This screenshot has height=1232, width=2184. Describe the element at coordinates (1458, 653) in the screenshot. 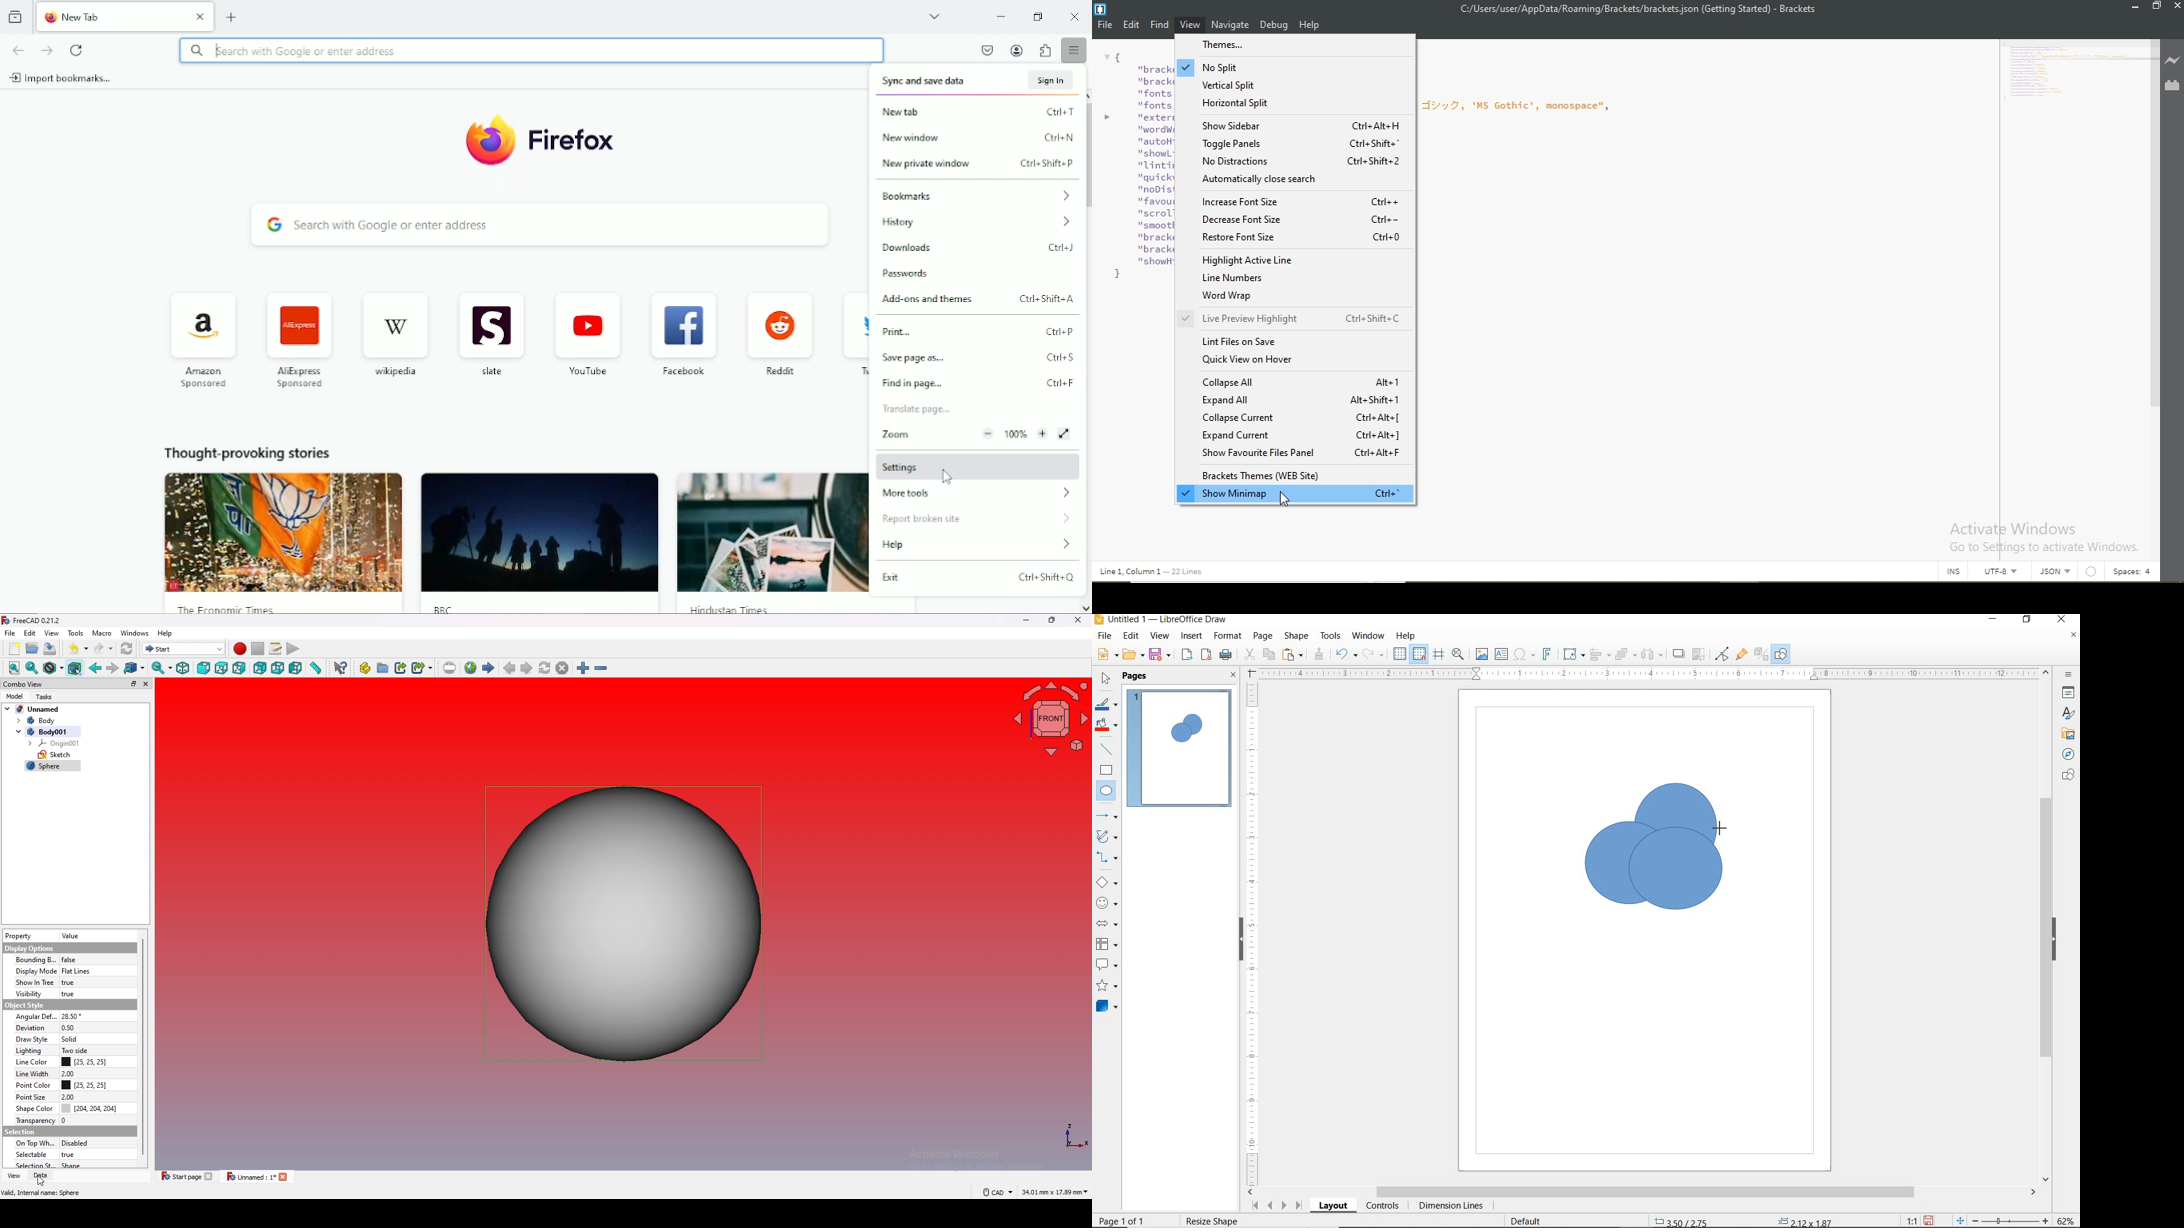

I see `ZOOM & PAN` at that location.